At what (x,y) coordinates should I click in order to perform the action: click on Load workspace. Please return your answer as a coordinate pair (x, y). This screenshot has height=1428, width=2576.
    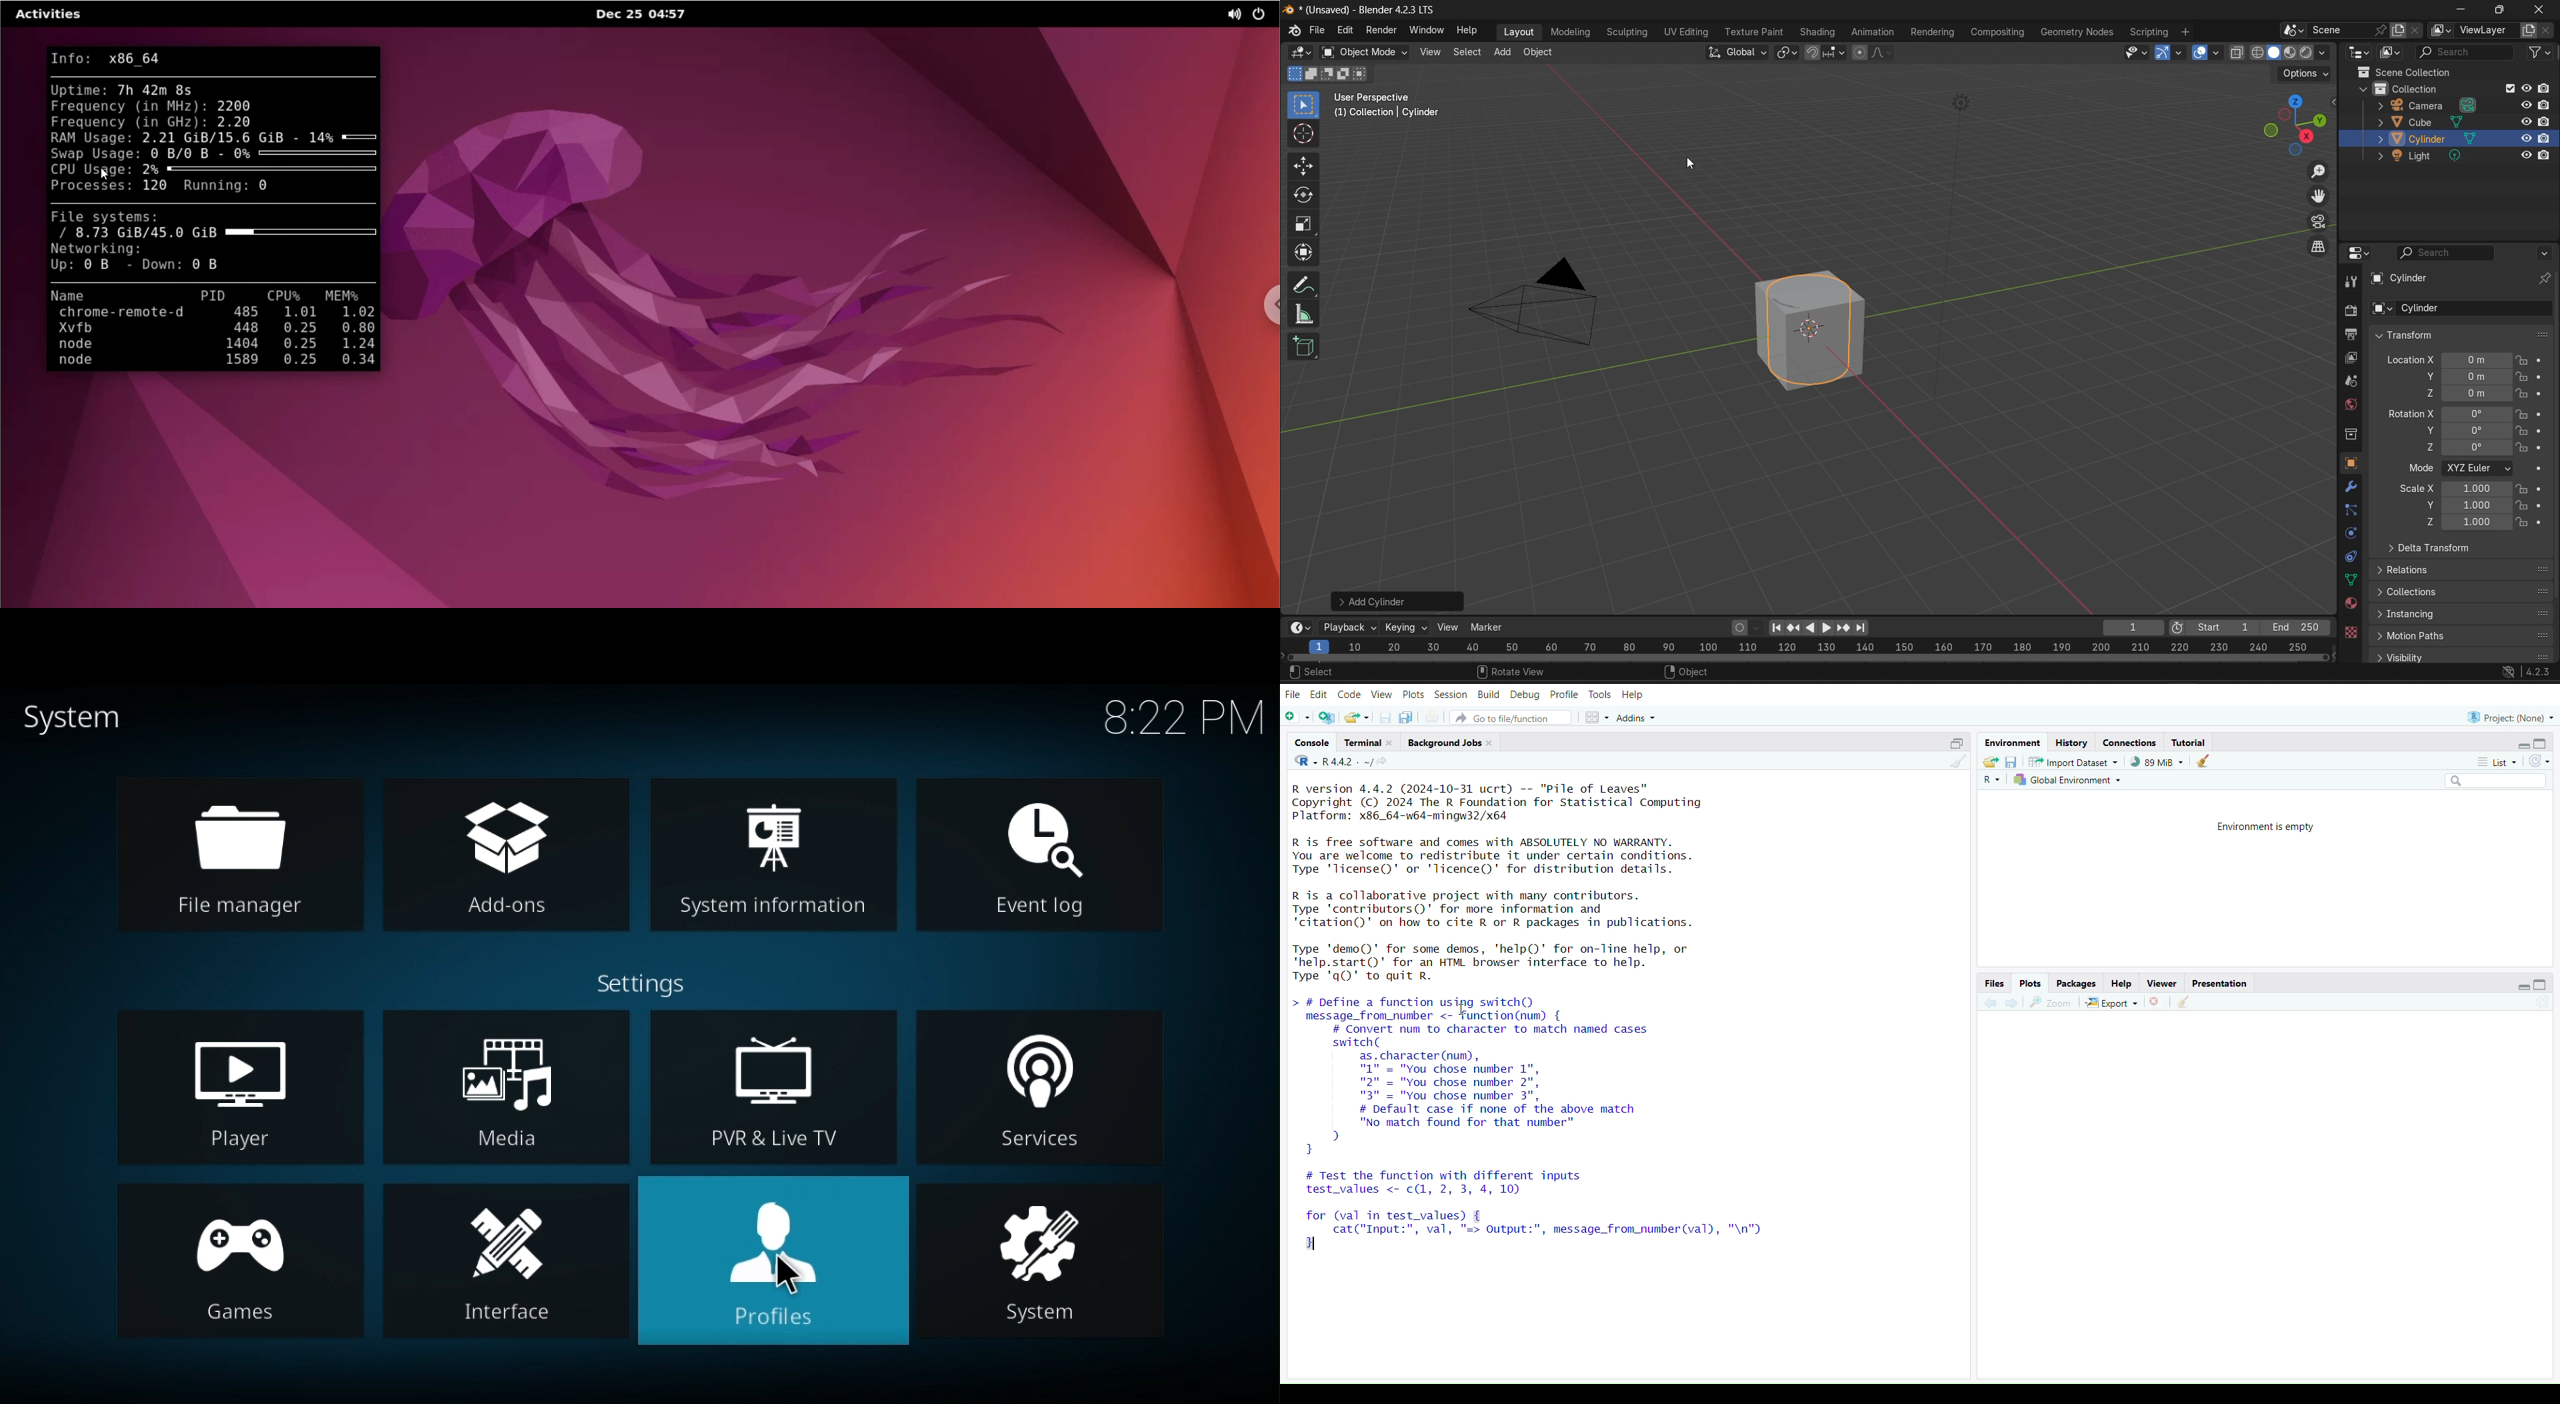
    Looking at the image, I should click on (1991, 763).